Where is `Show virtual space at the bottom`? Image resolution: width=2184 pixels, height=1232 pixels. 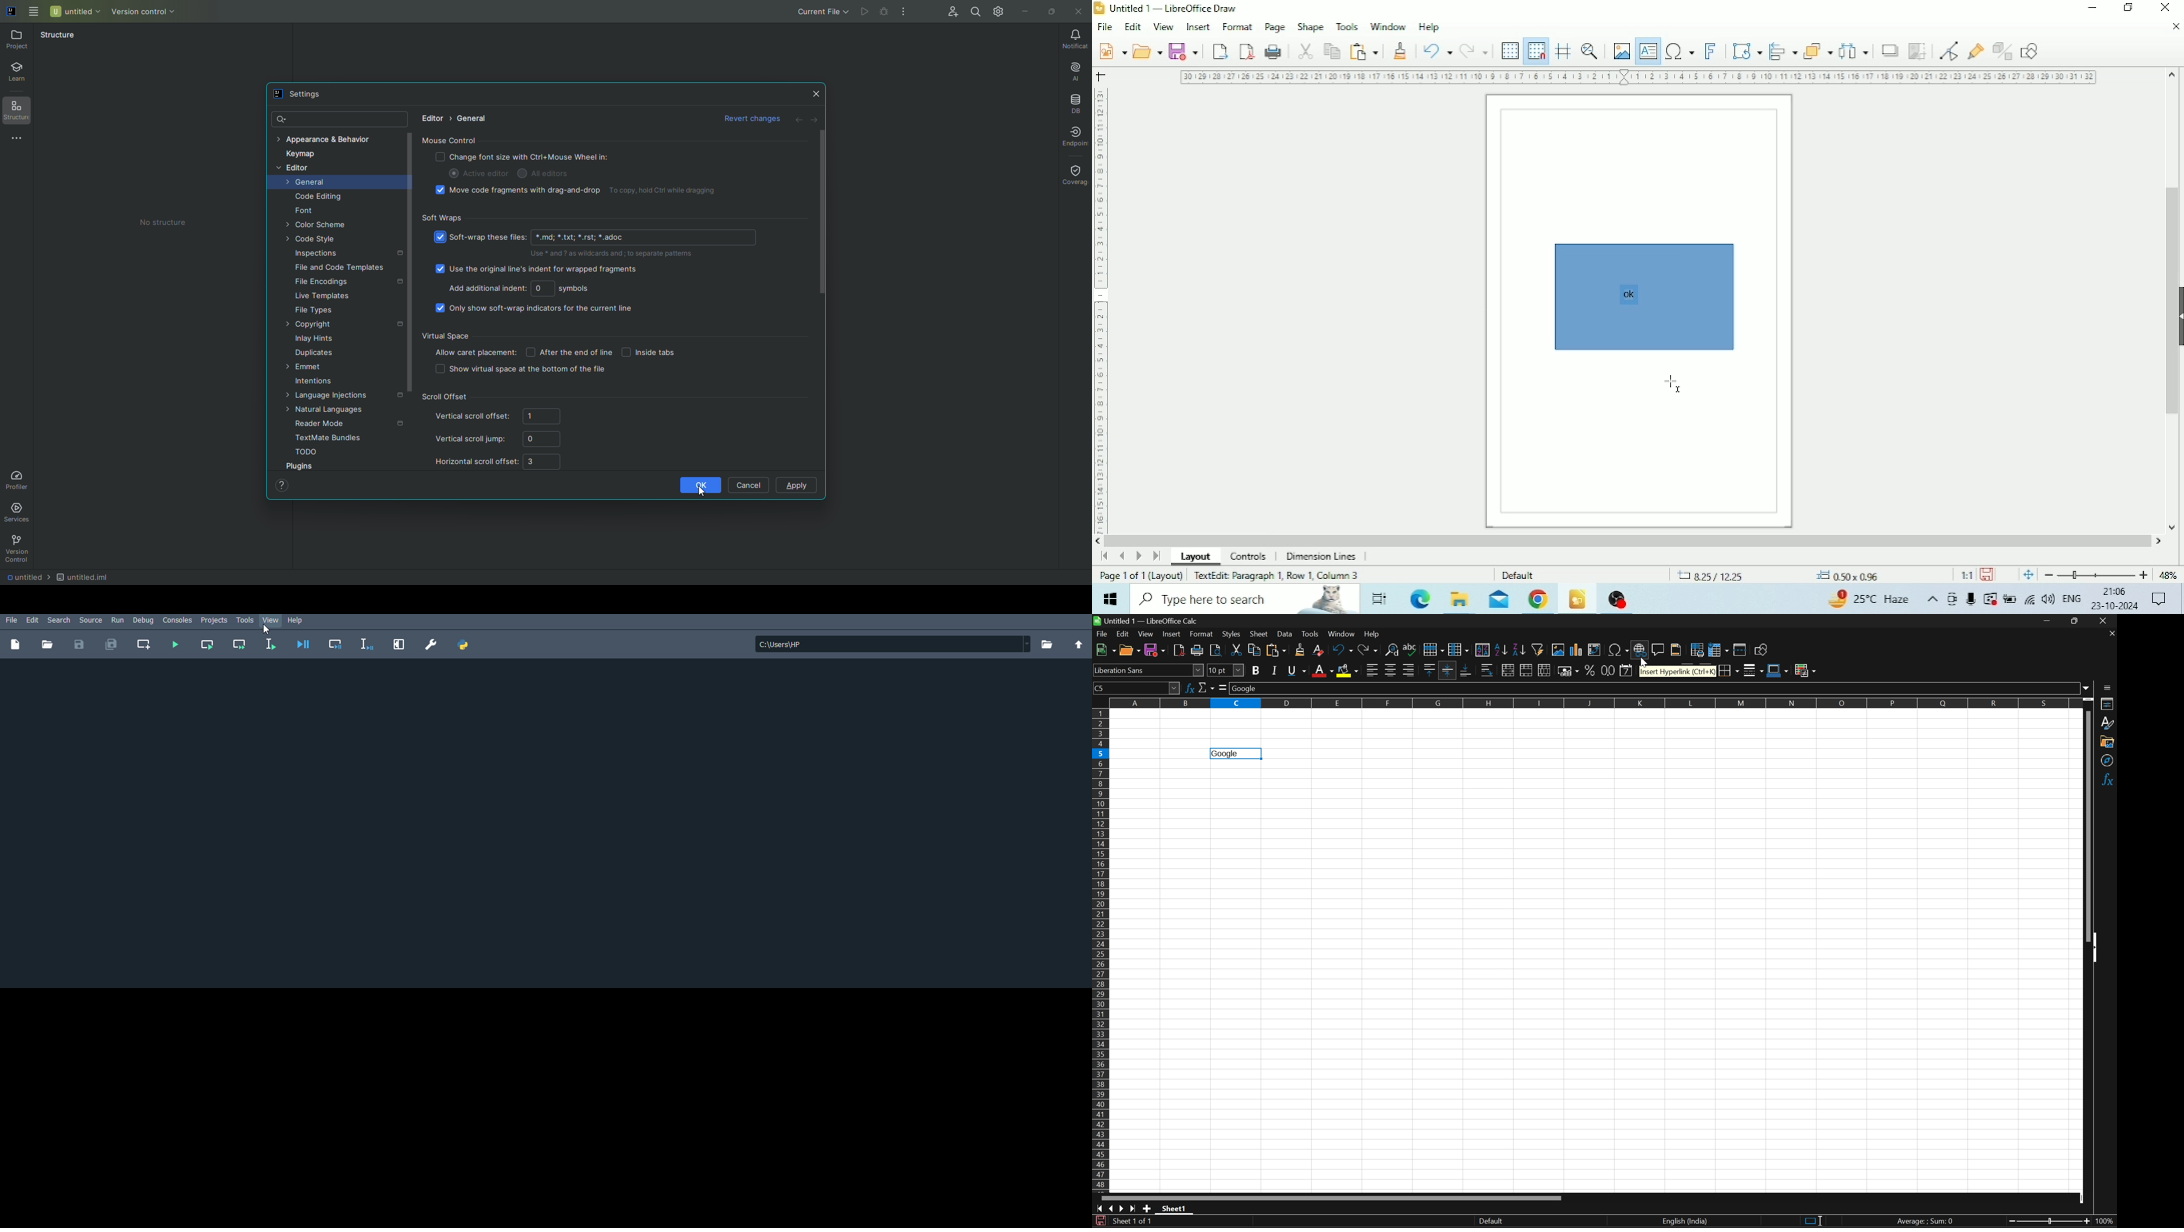 Show virtual space at the bottom is located at coordinates (523, 372).